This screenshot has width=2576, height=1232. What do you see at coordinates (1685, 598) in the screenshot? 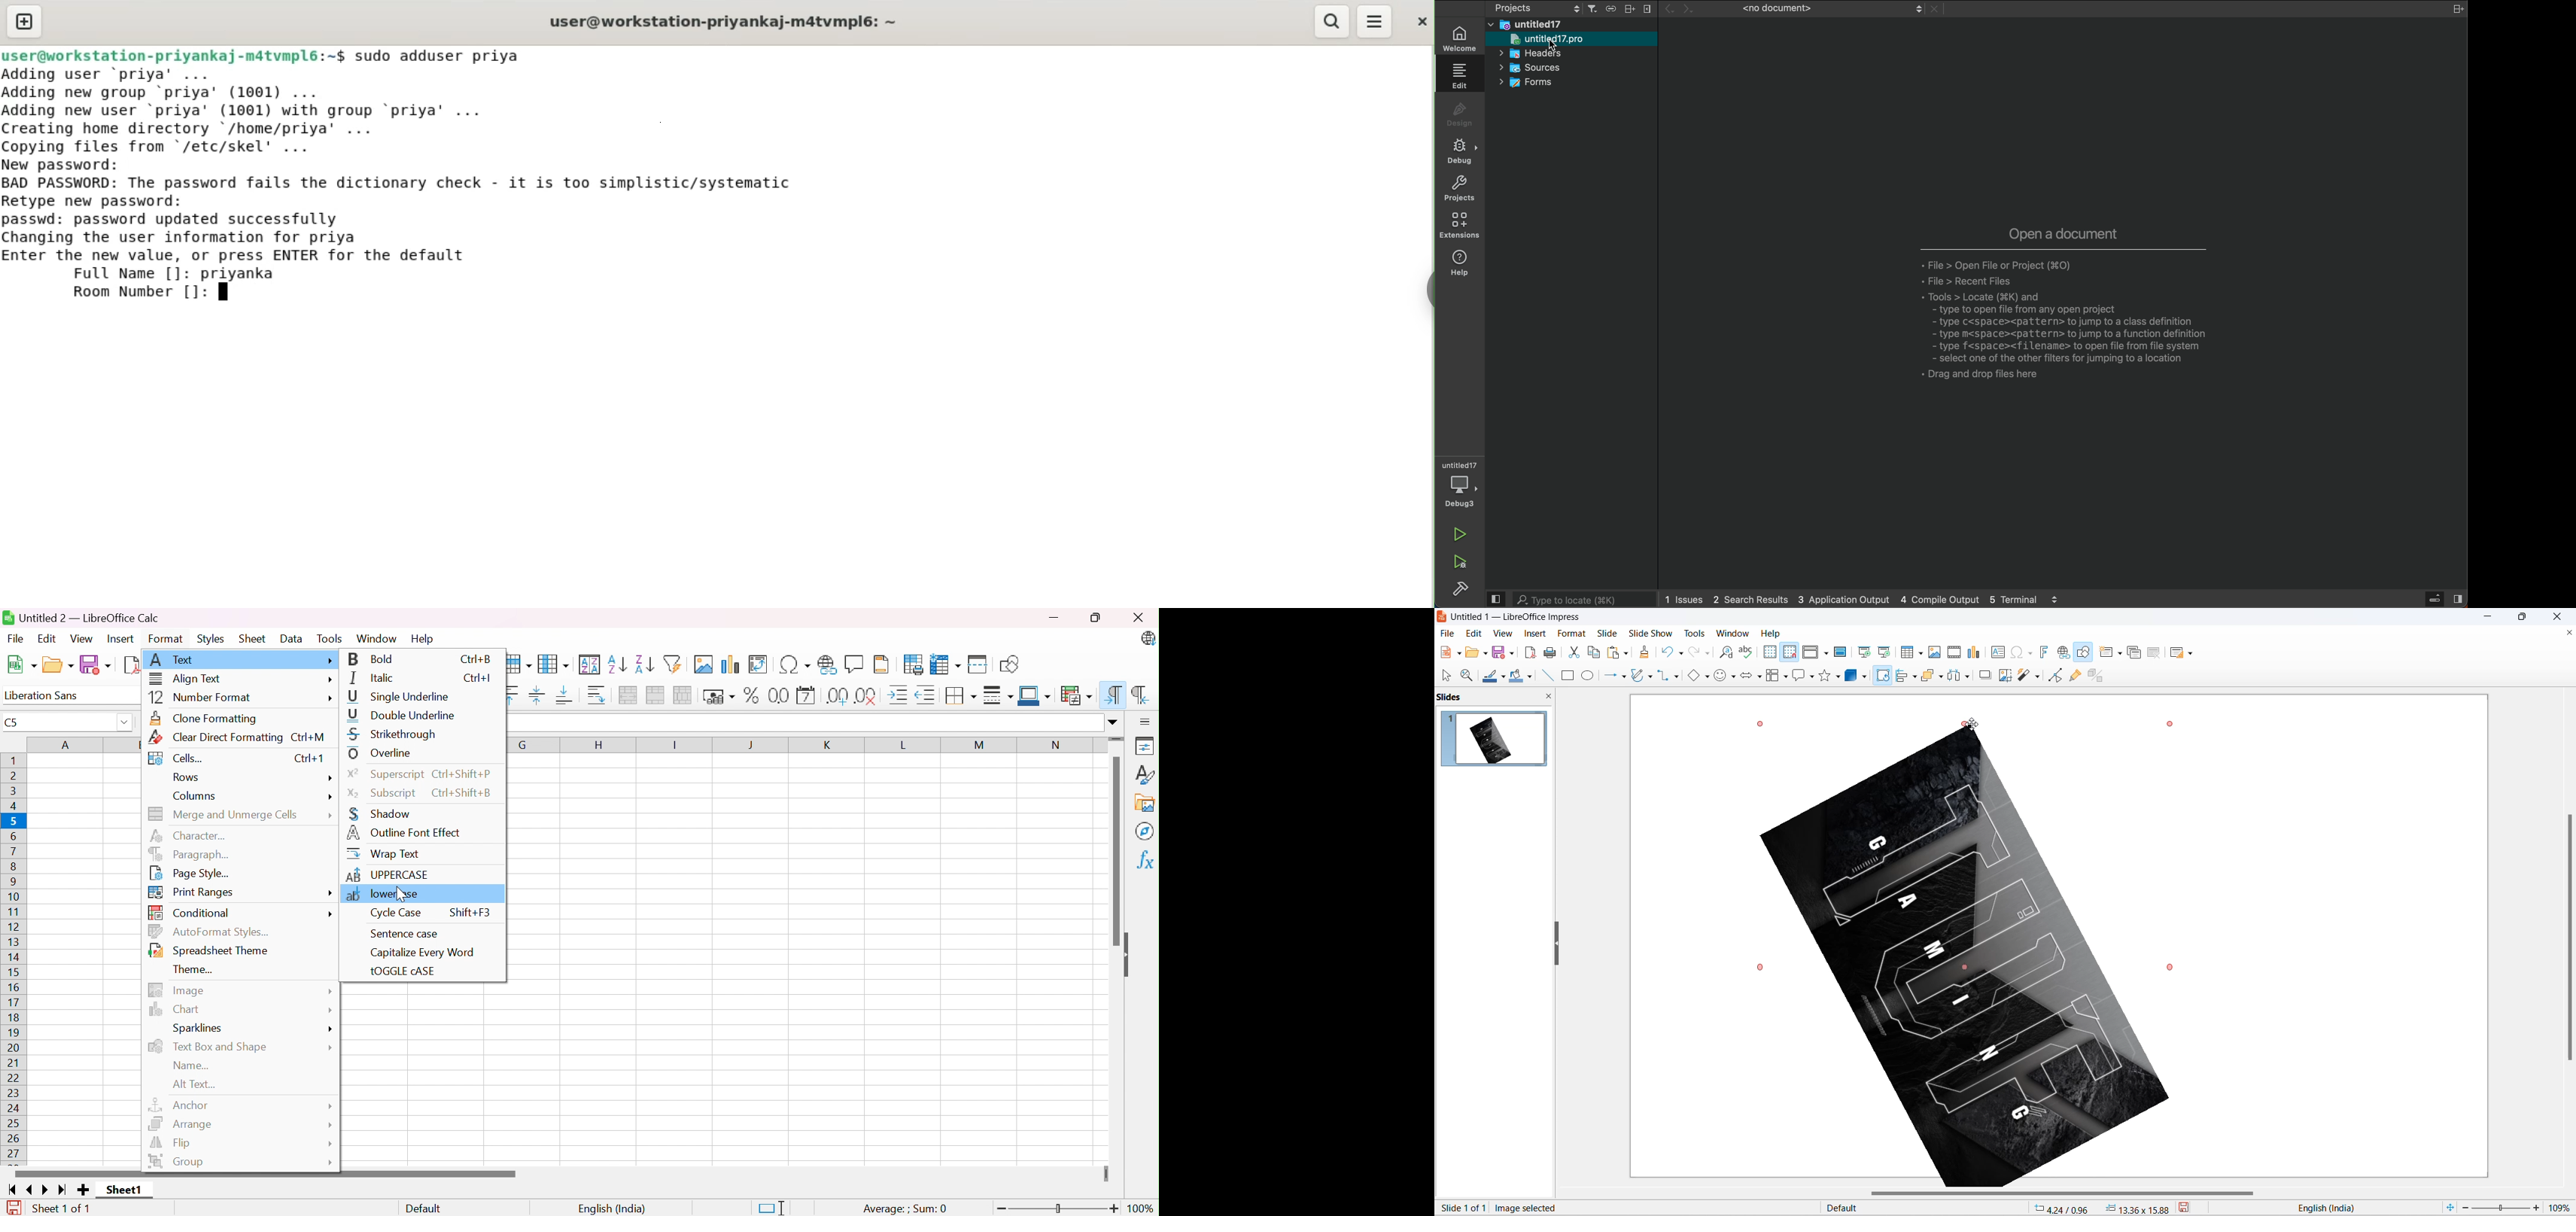
I see `issues` at bounding box center [1685, 598].